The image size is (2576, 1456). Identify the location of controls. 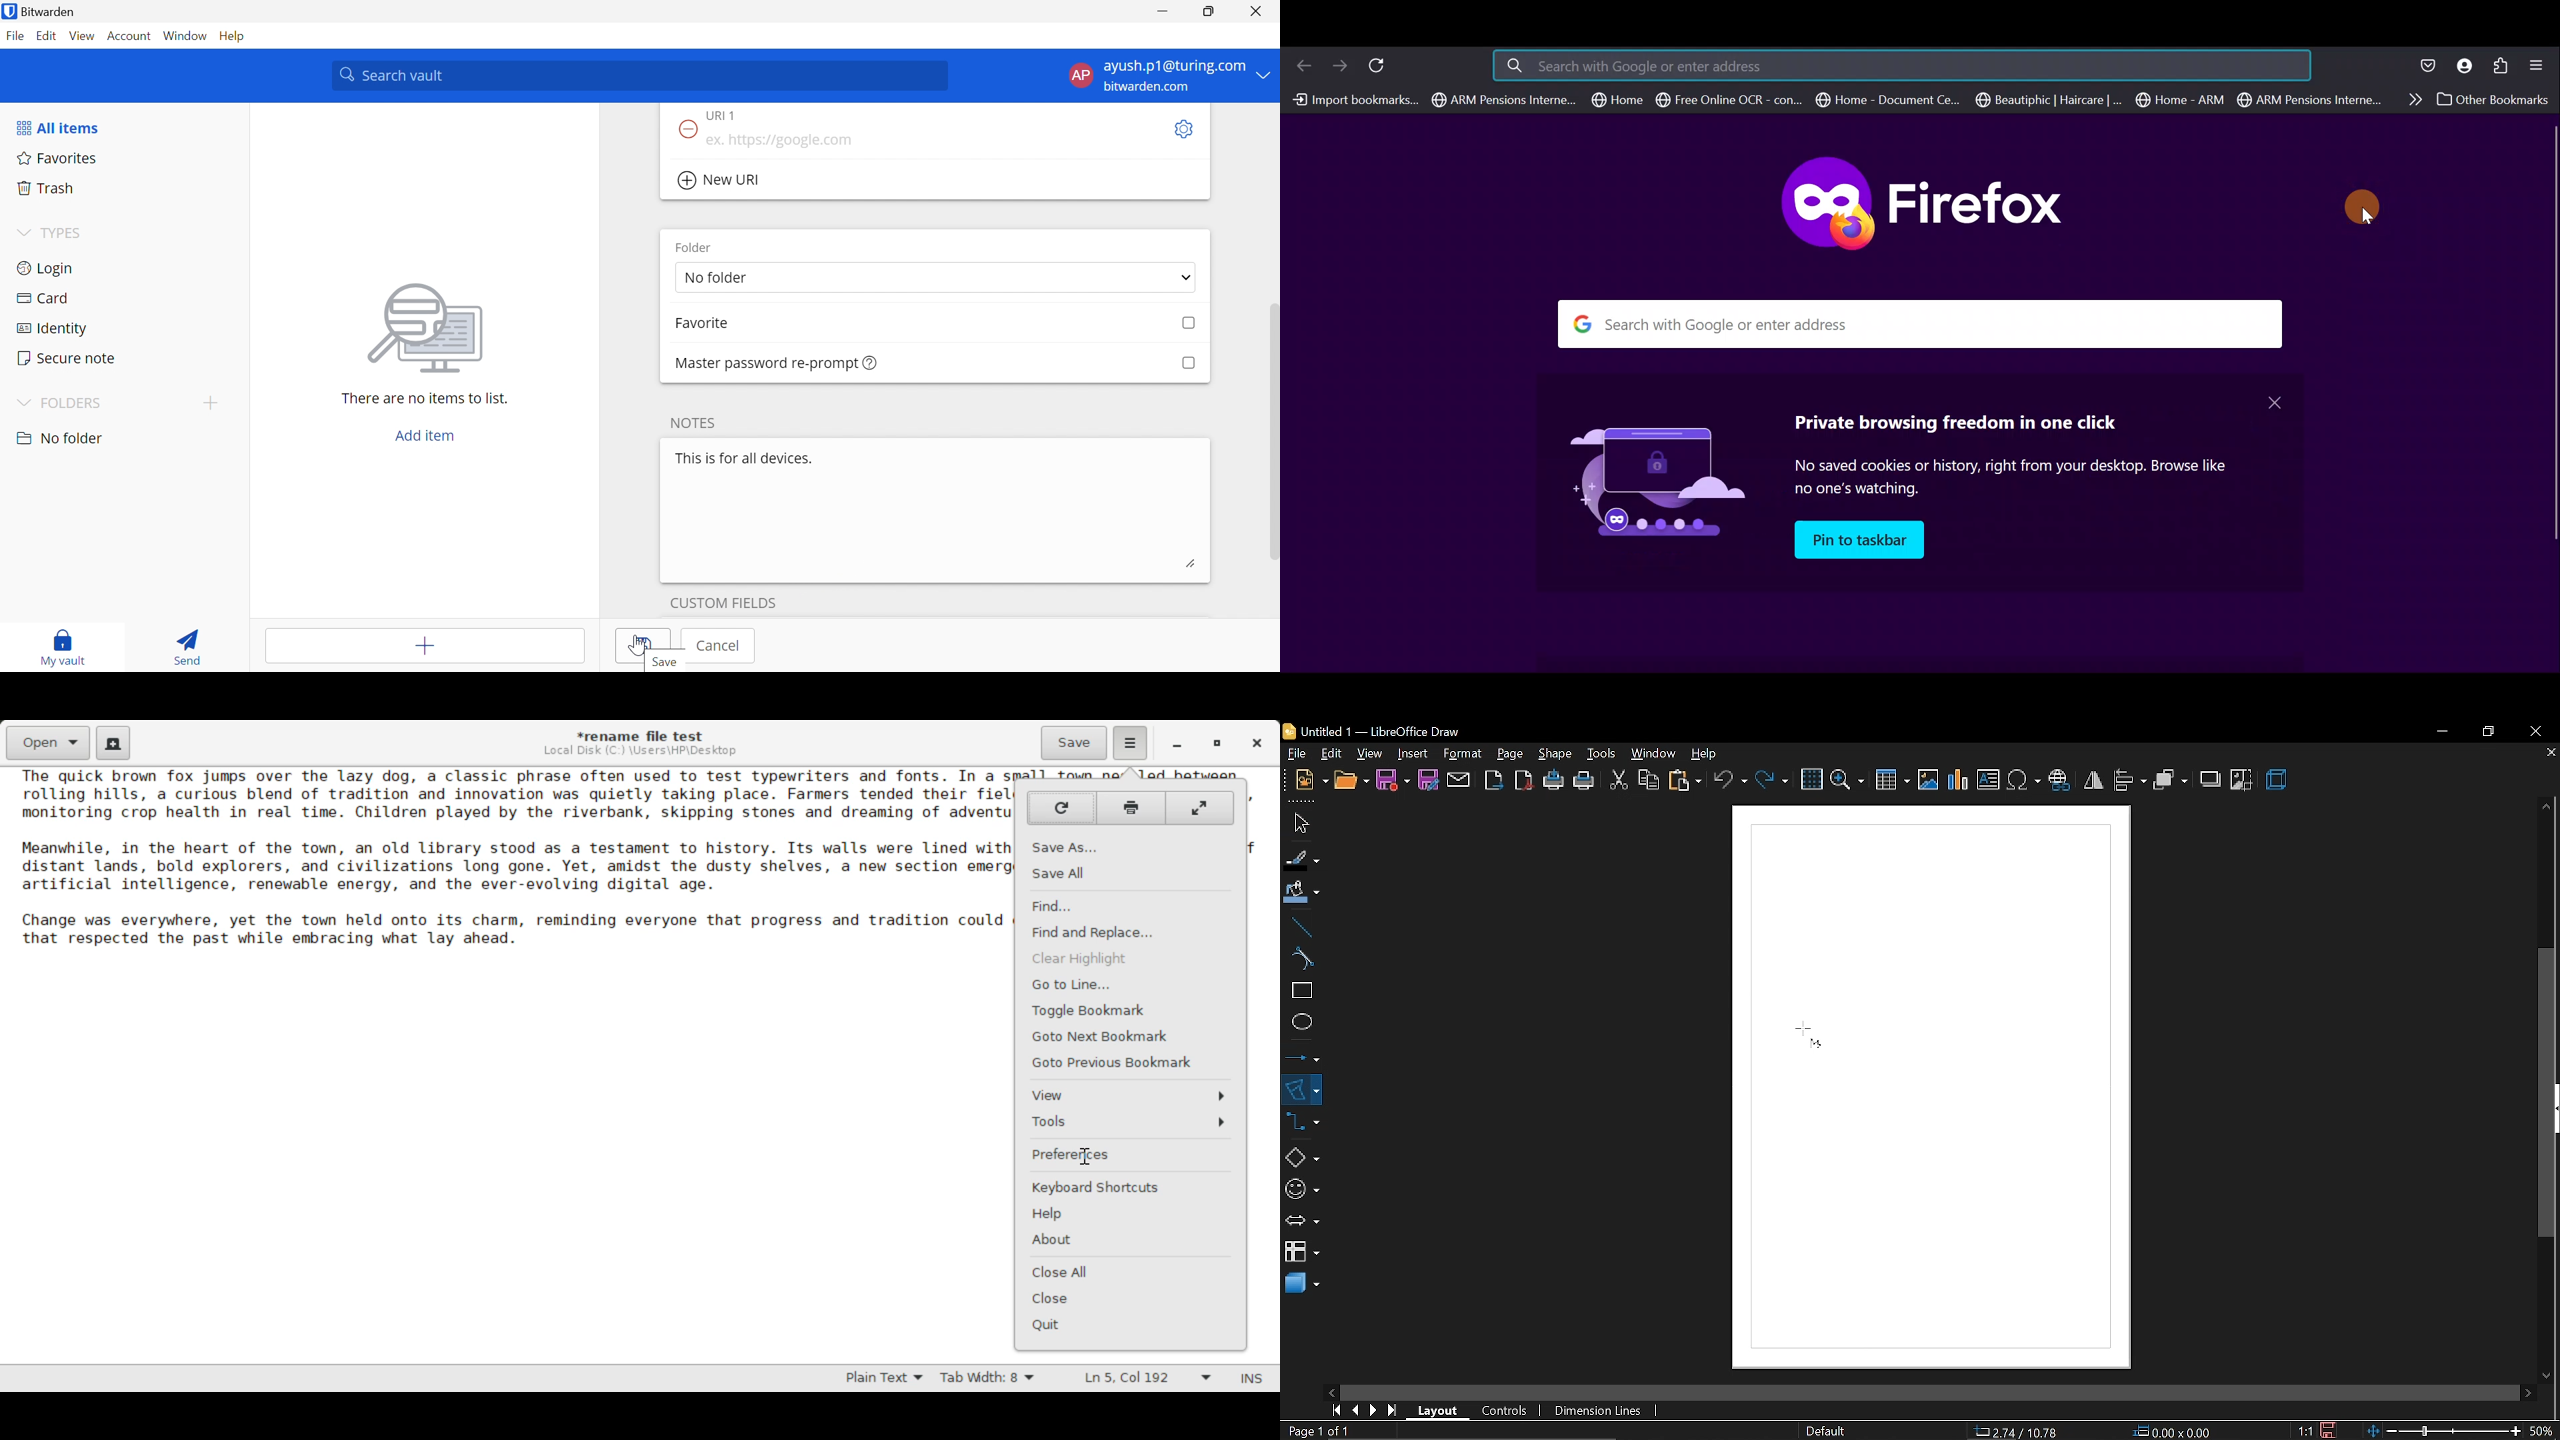
(1510, 1412).